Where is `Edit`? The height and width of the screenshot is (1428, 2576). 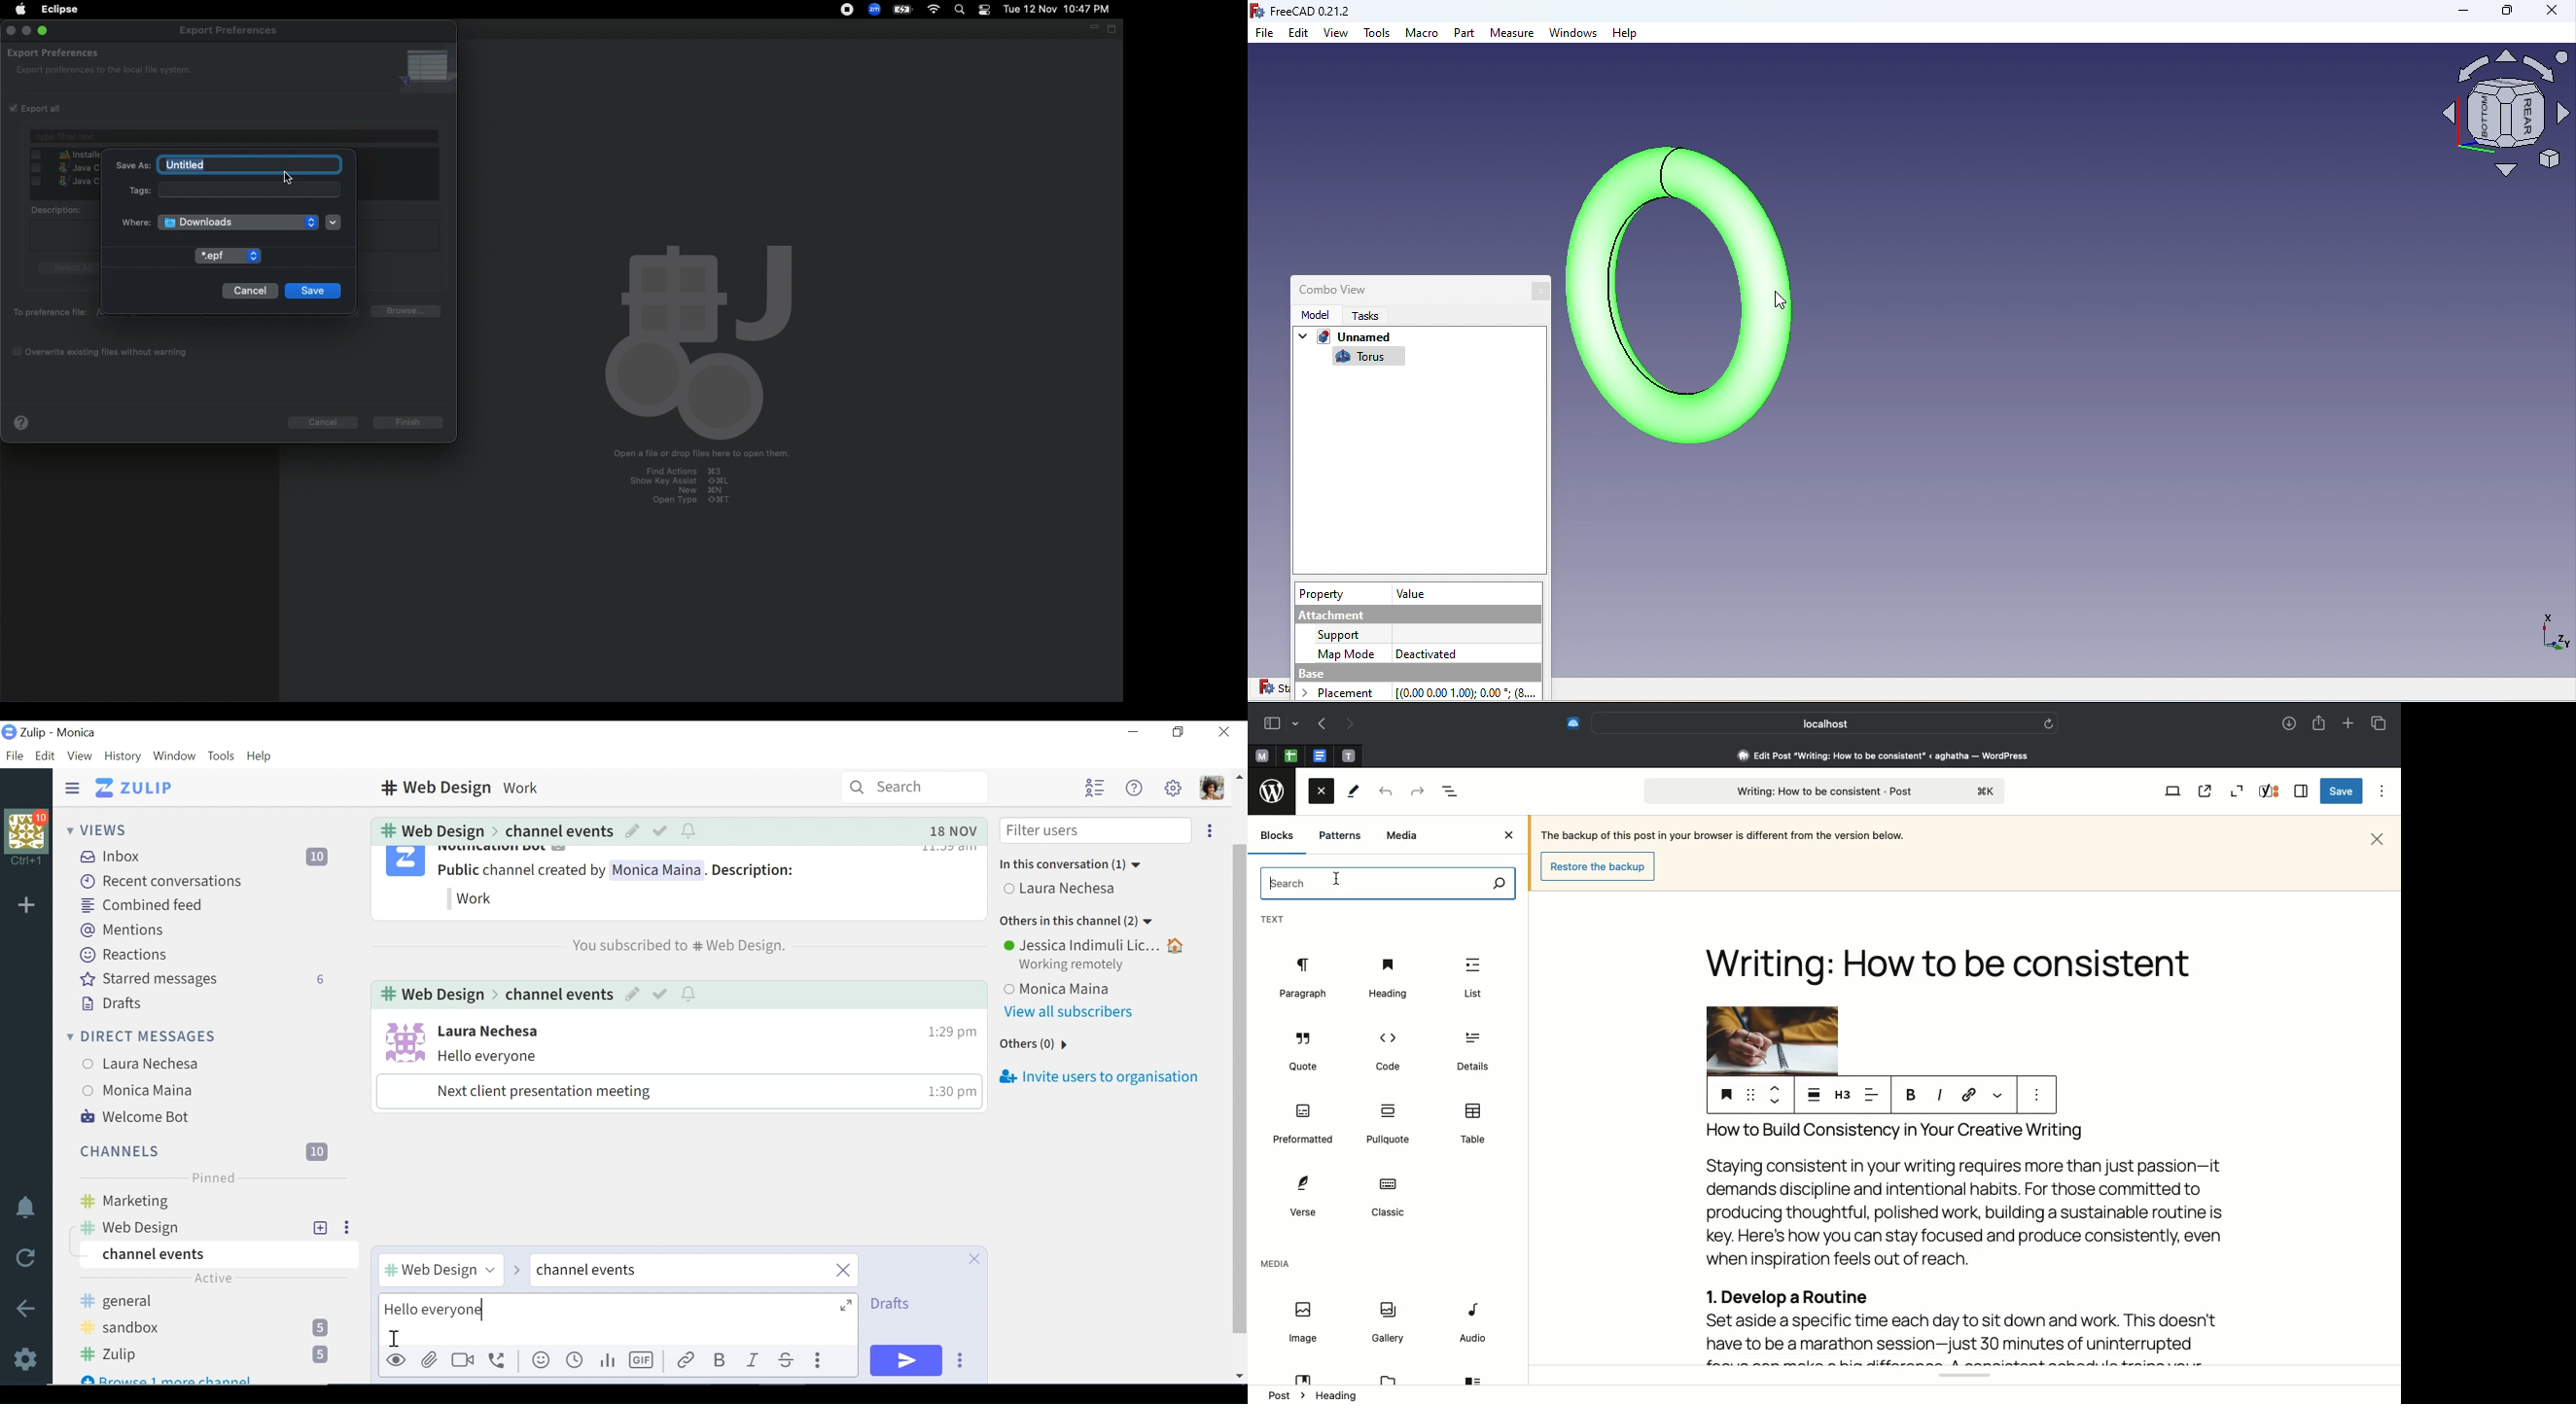
Edit is located at coordinates (631, 830).